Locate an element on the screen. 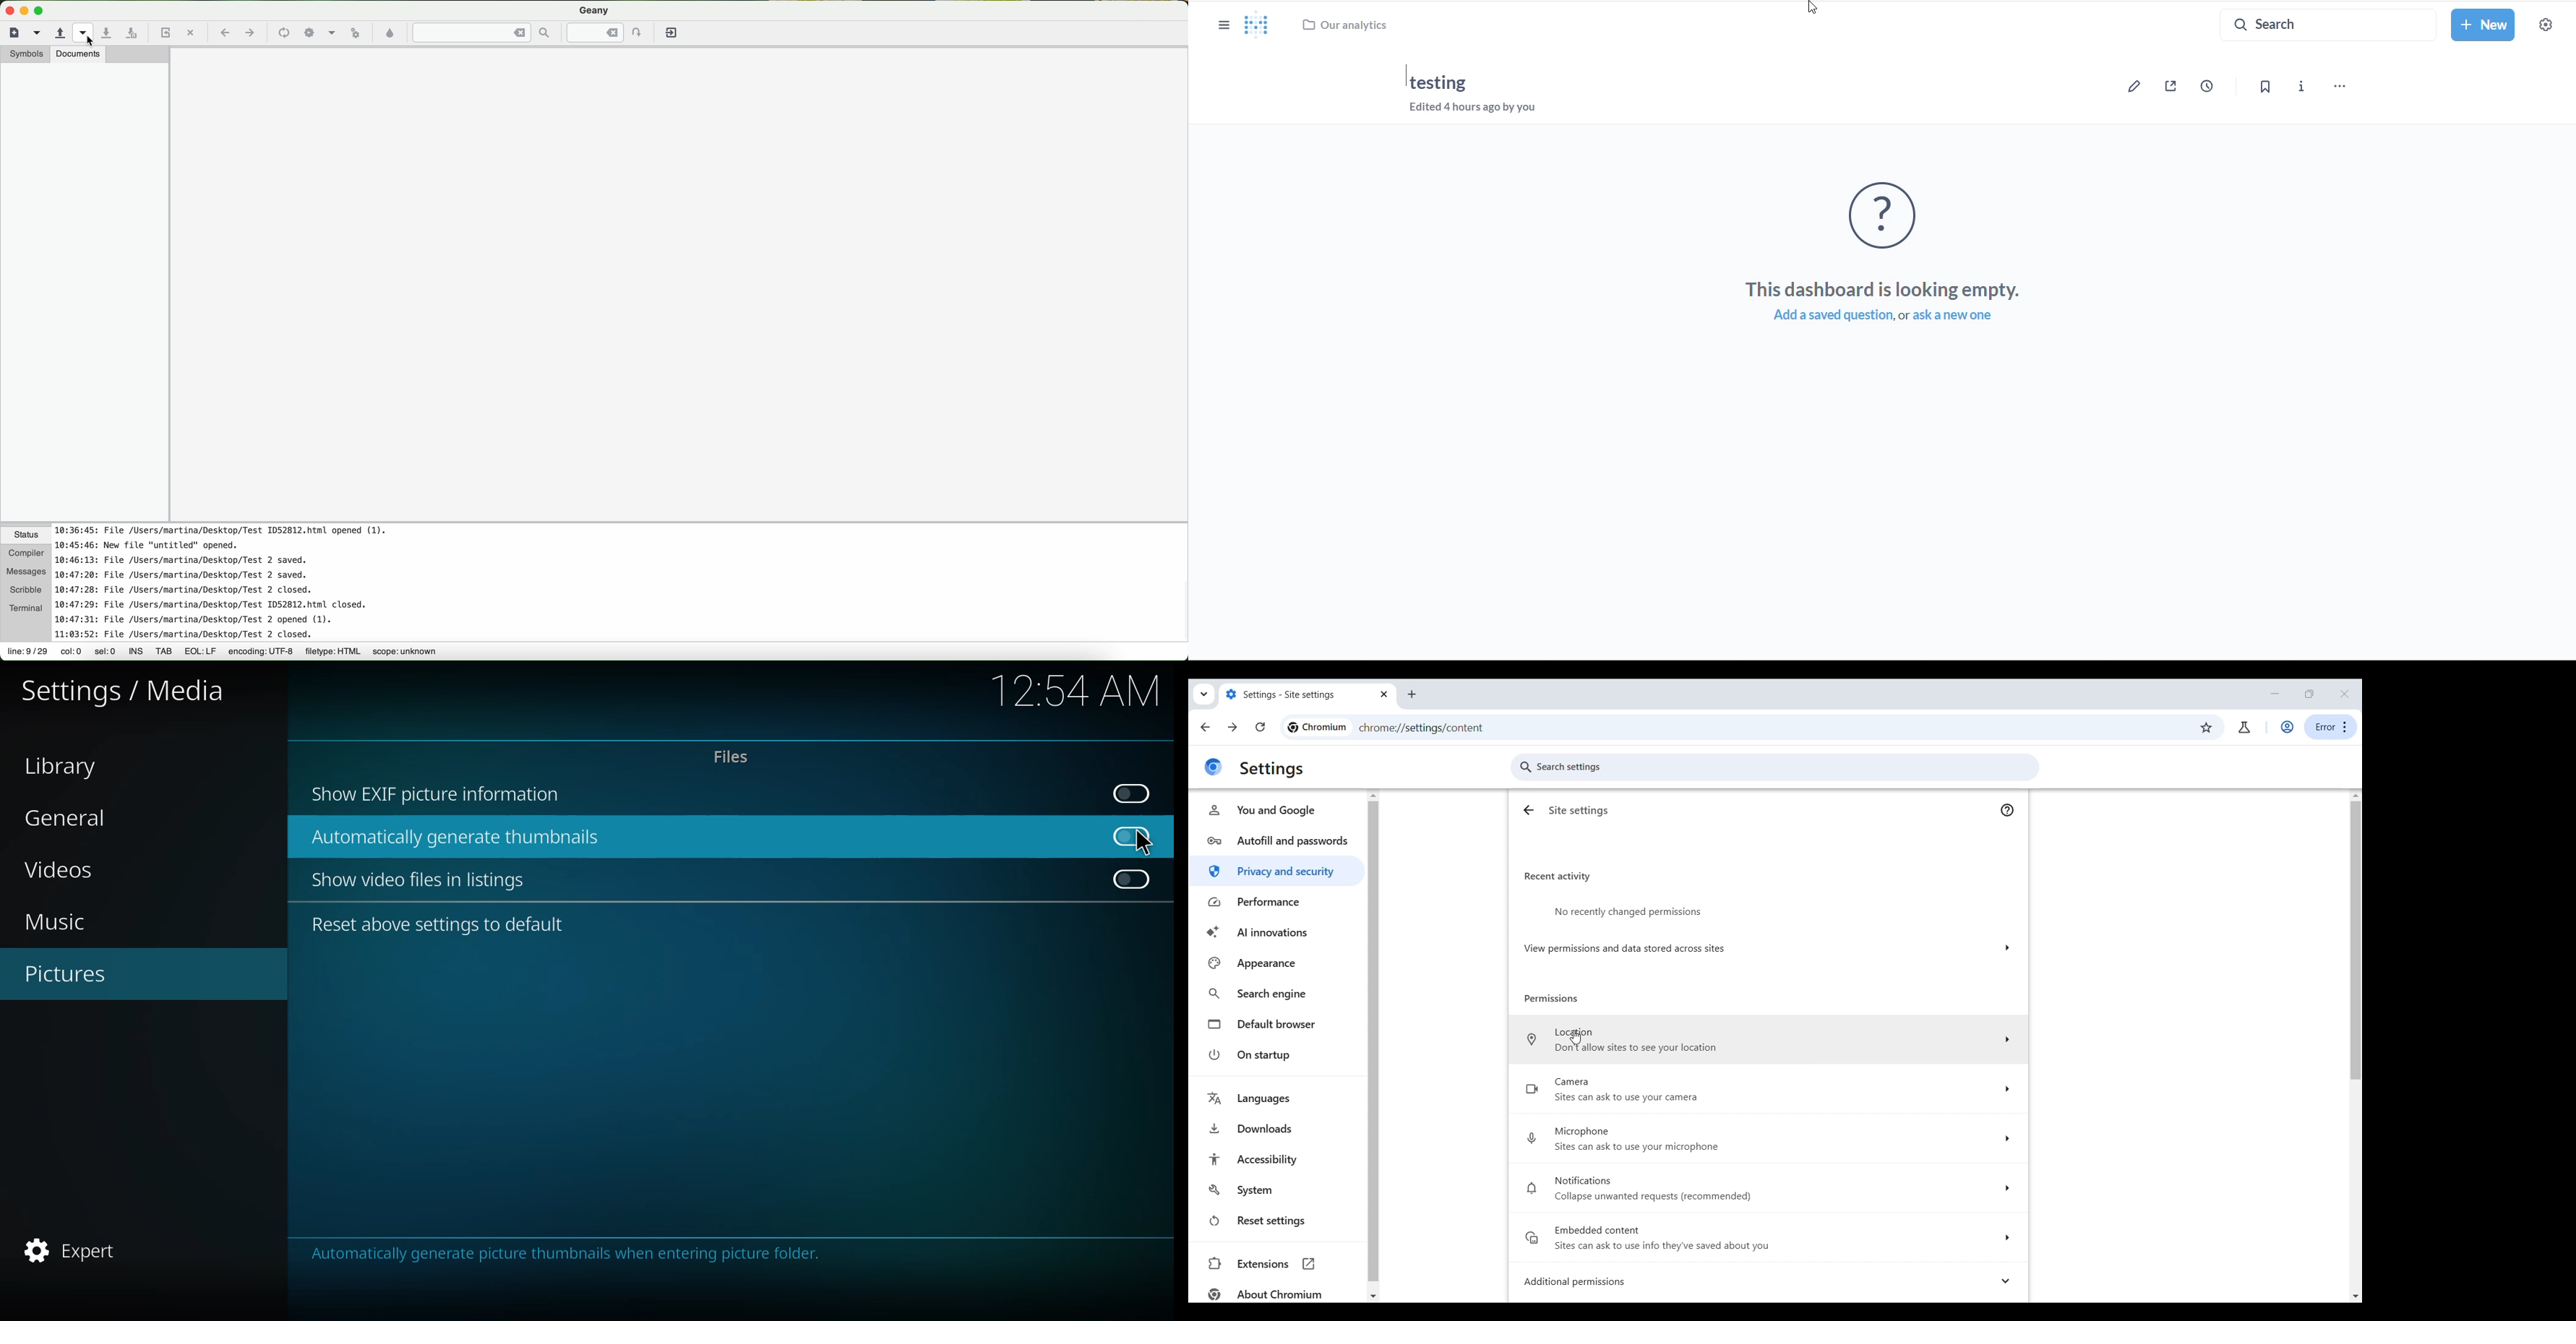 The width and height of the screenshot is (2576, 1344). files is located at coordinates (730, 757).